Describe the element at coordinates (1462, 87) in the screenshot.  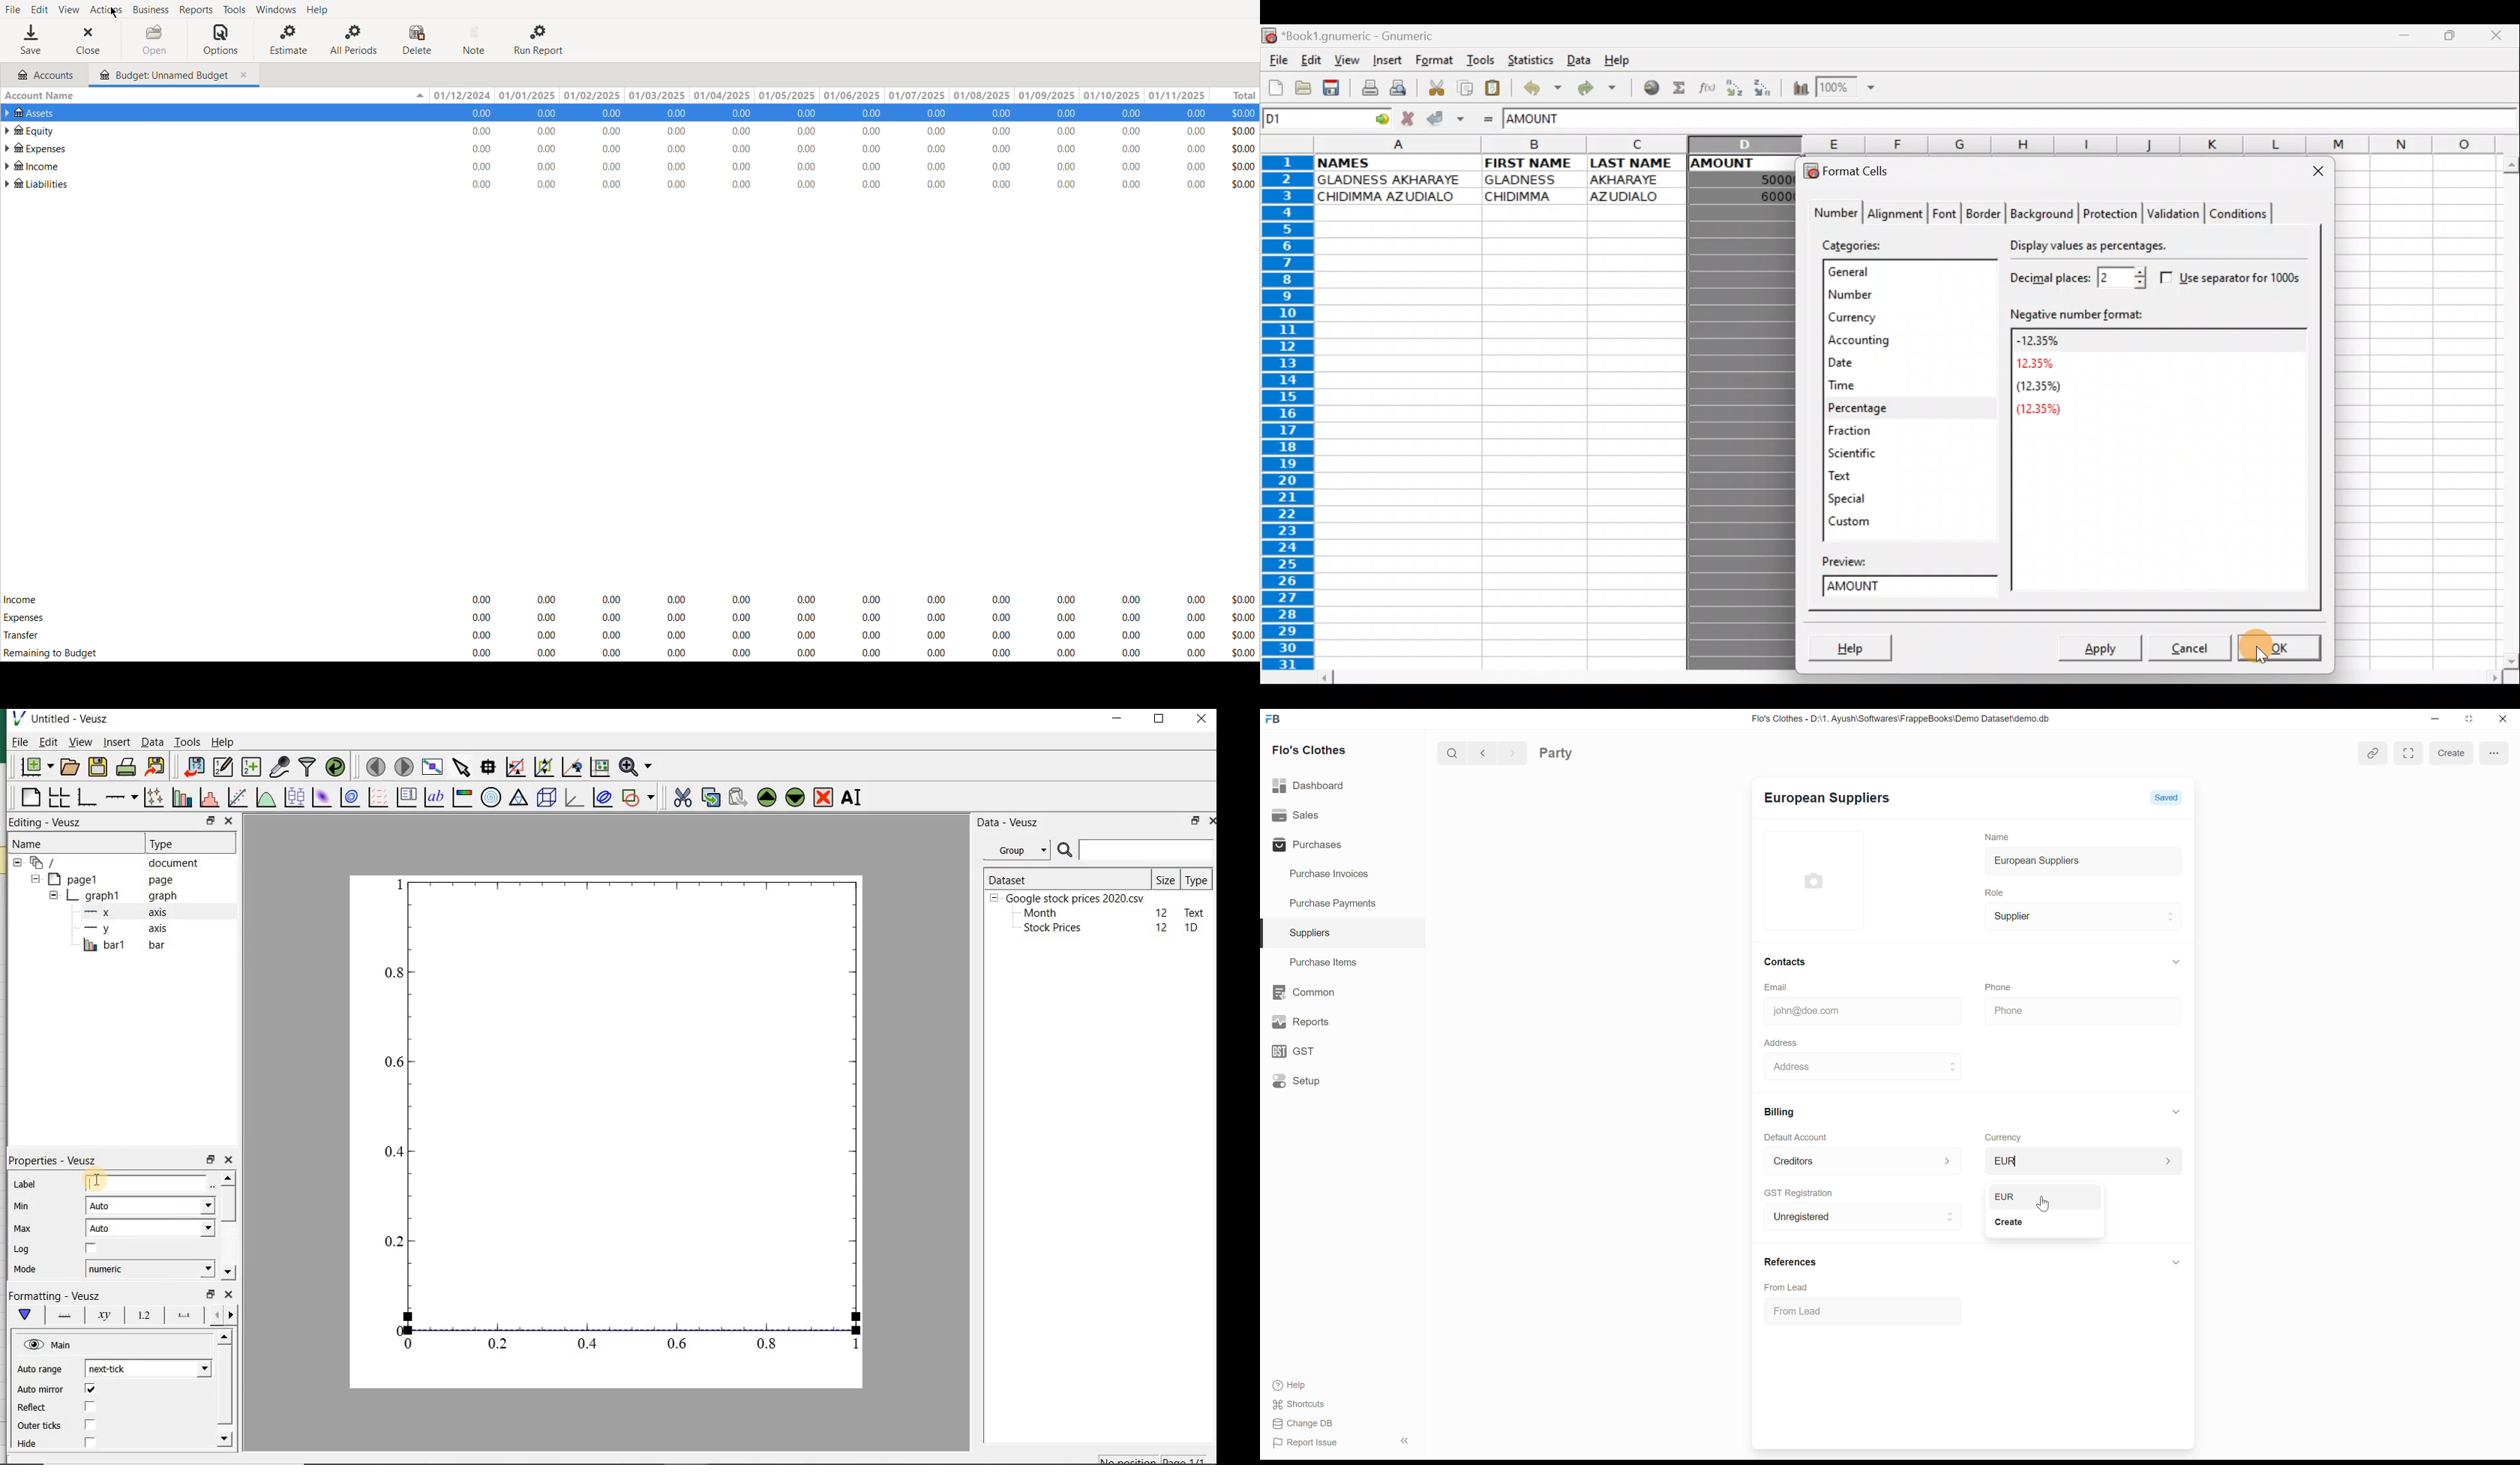
I see `Copy selection` at that location.